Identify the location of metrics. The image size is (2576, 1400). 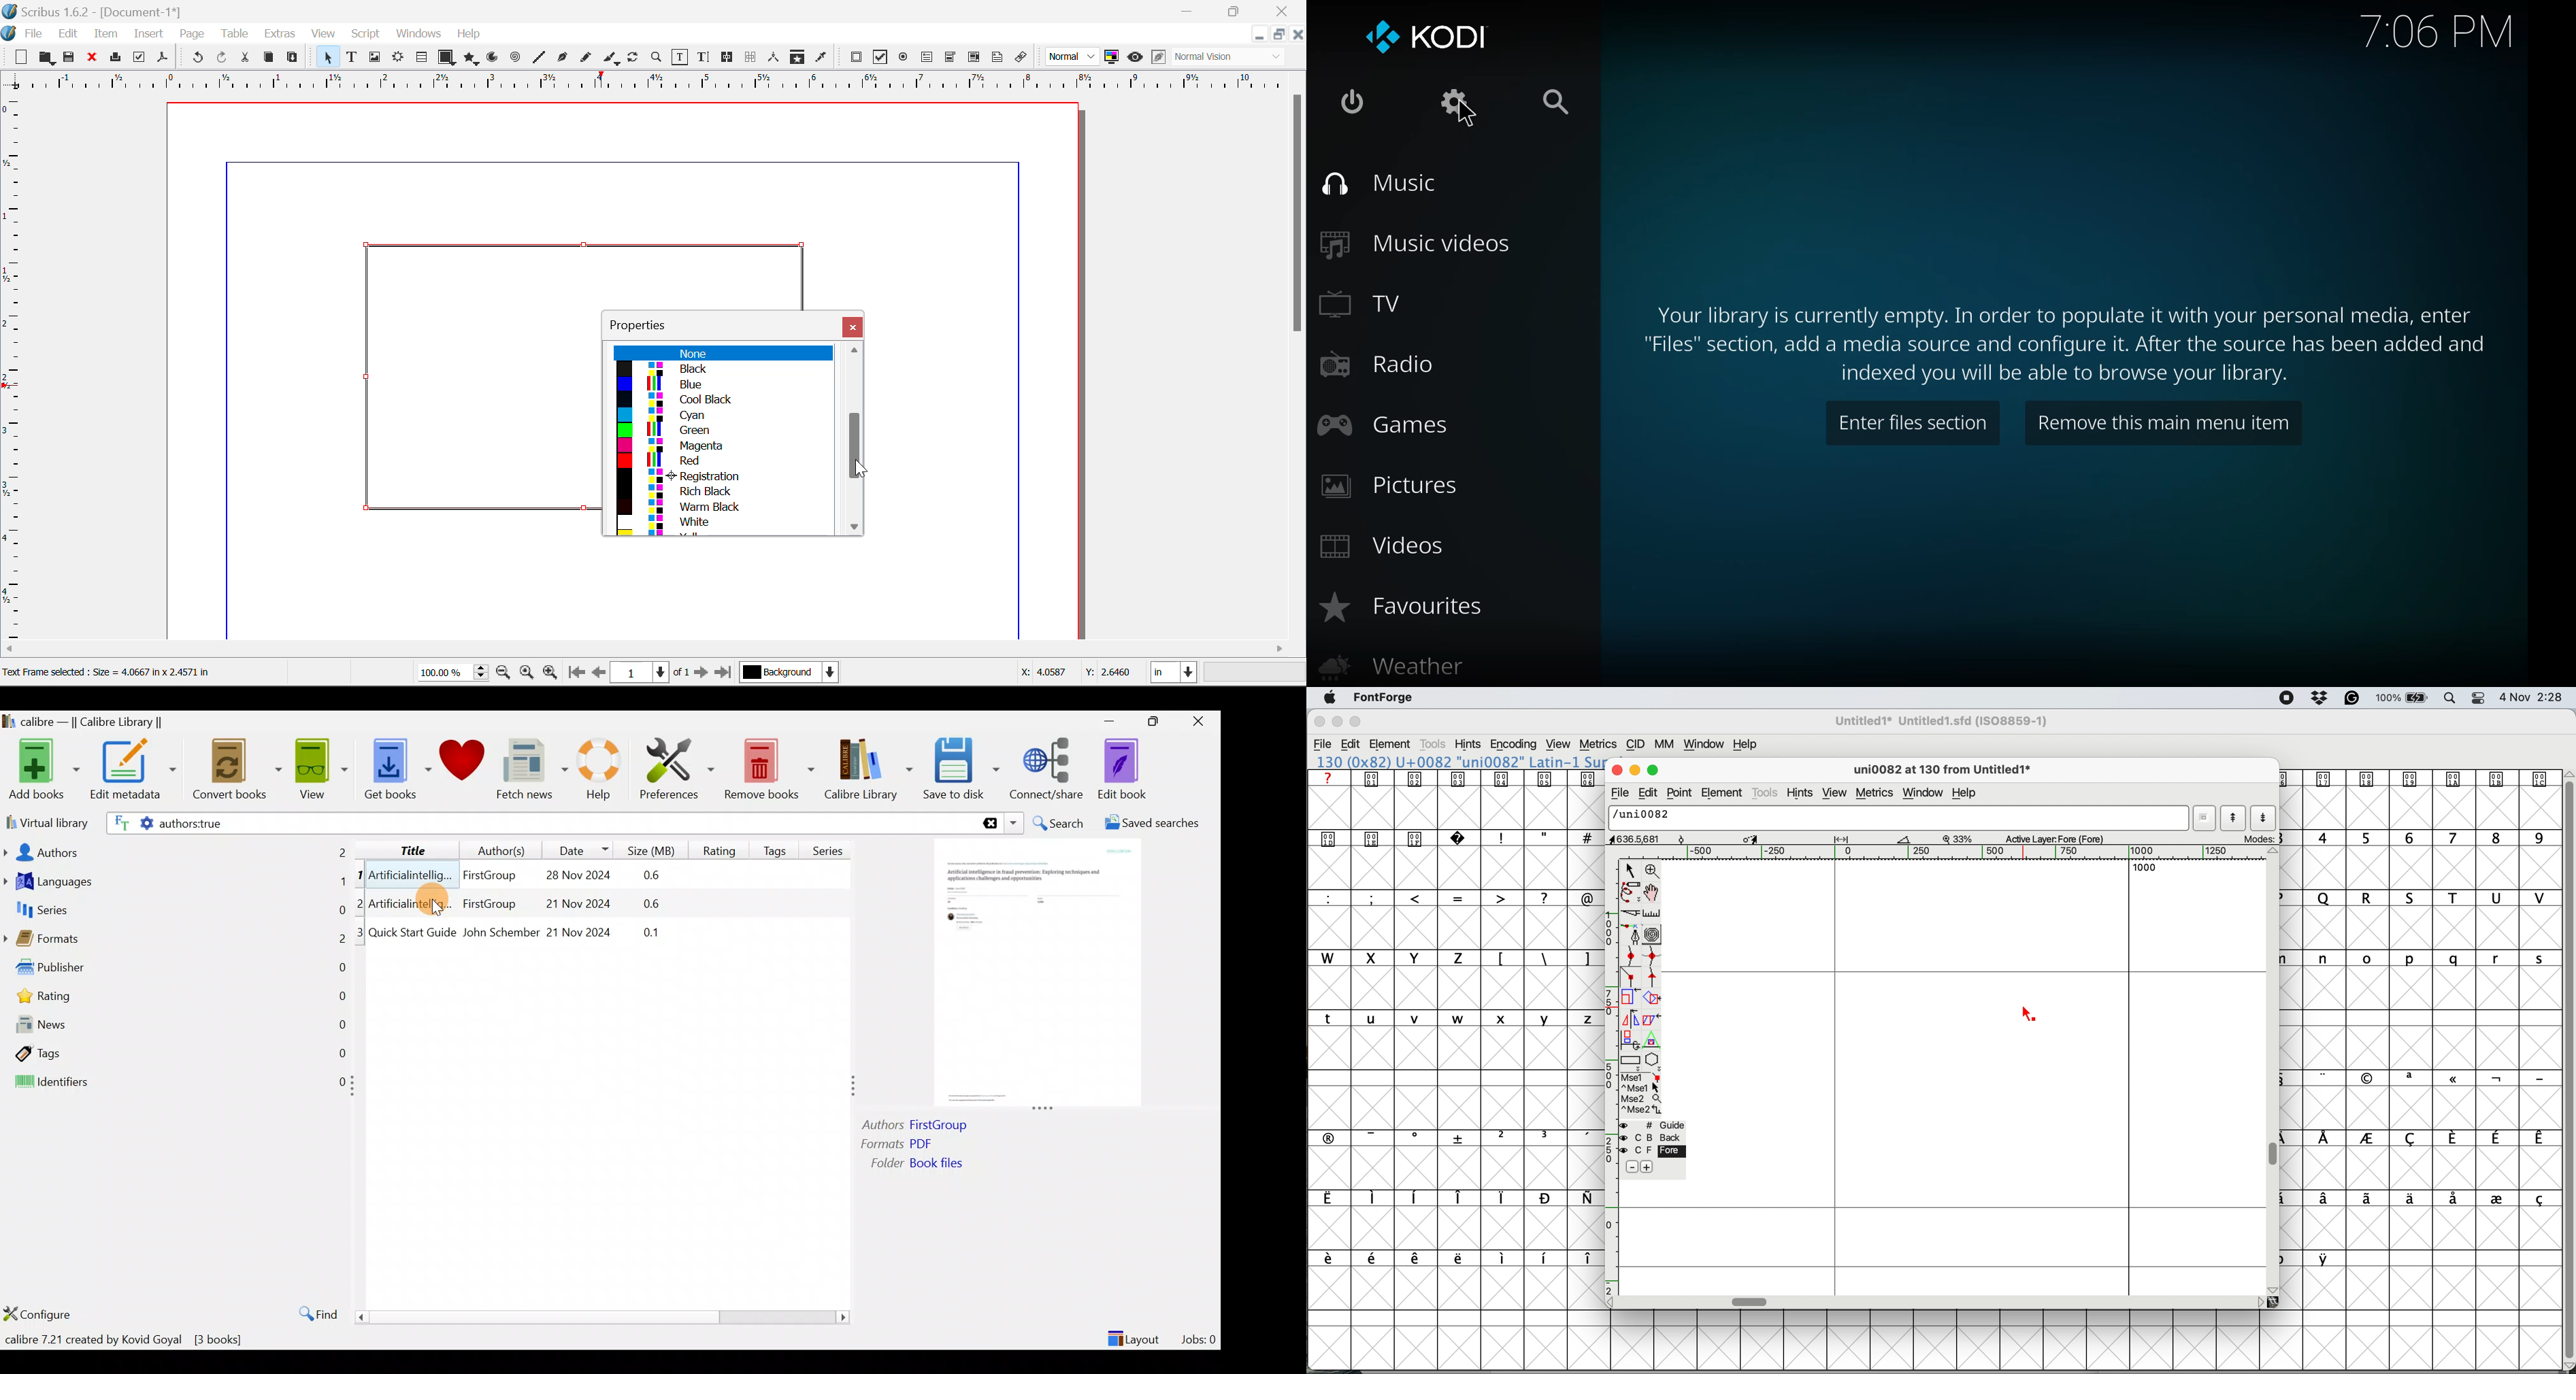
(1598, 745).